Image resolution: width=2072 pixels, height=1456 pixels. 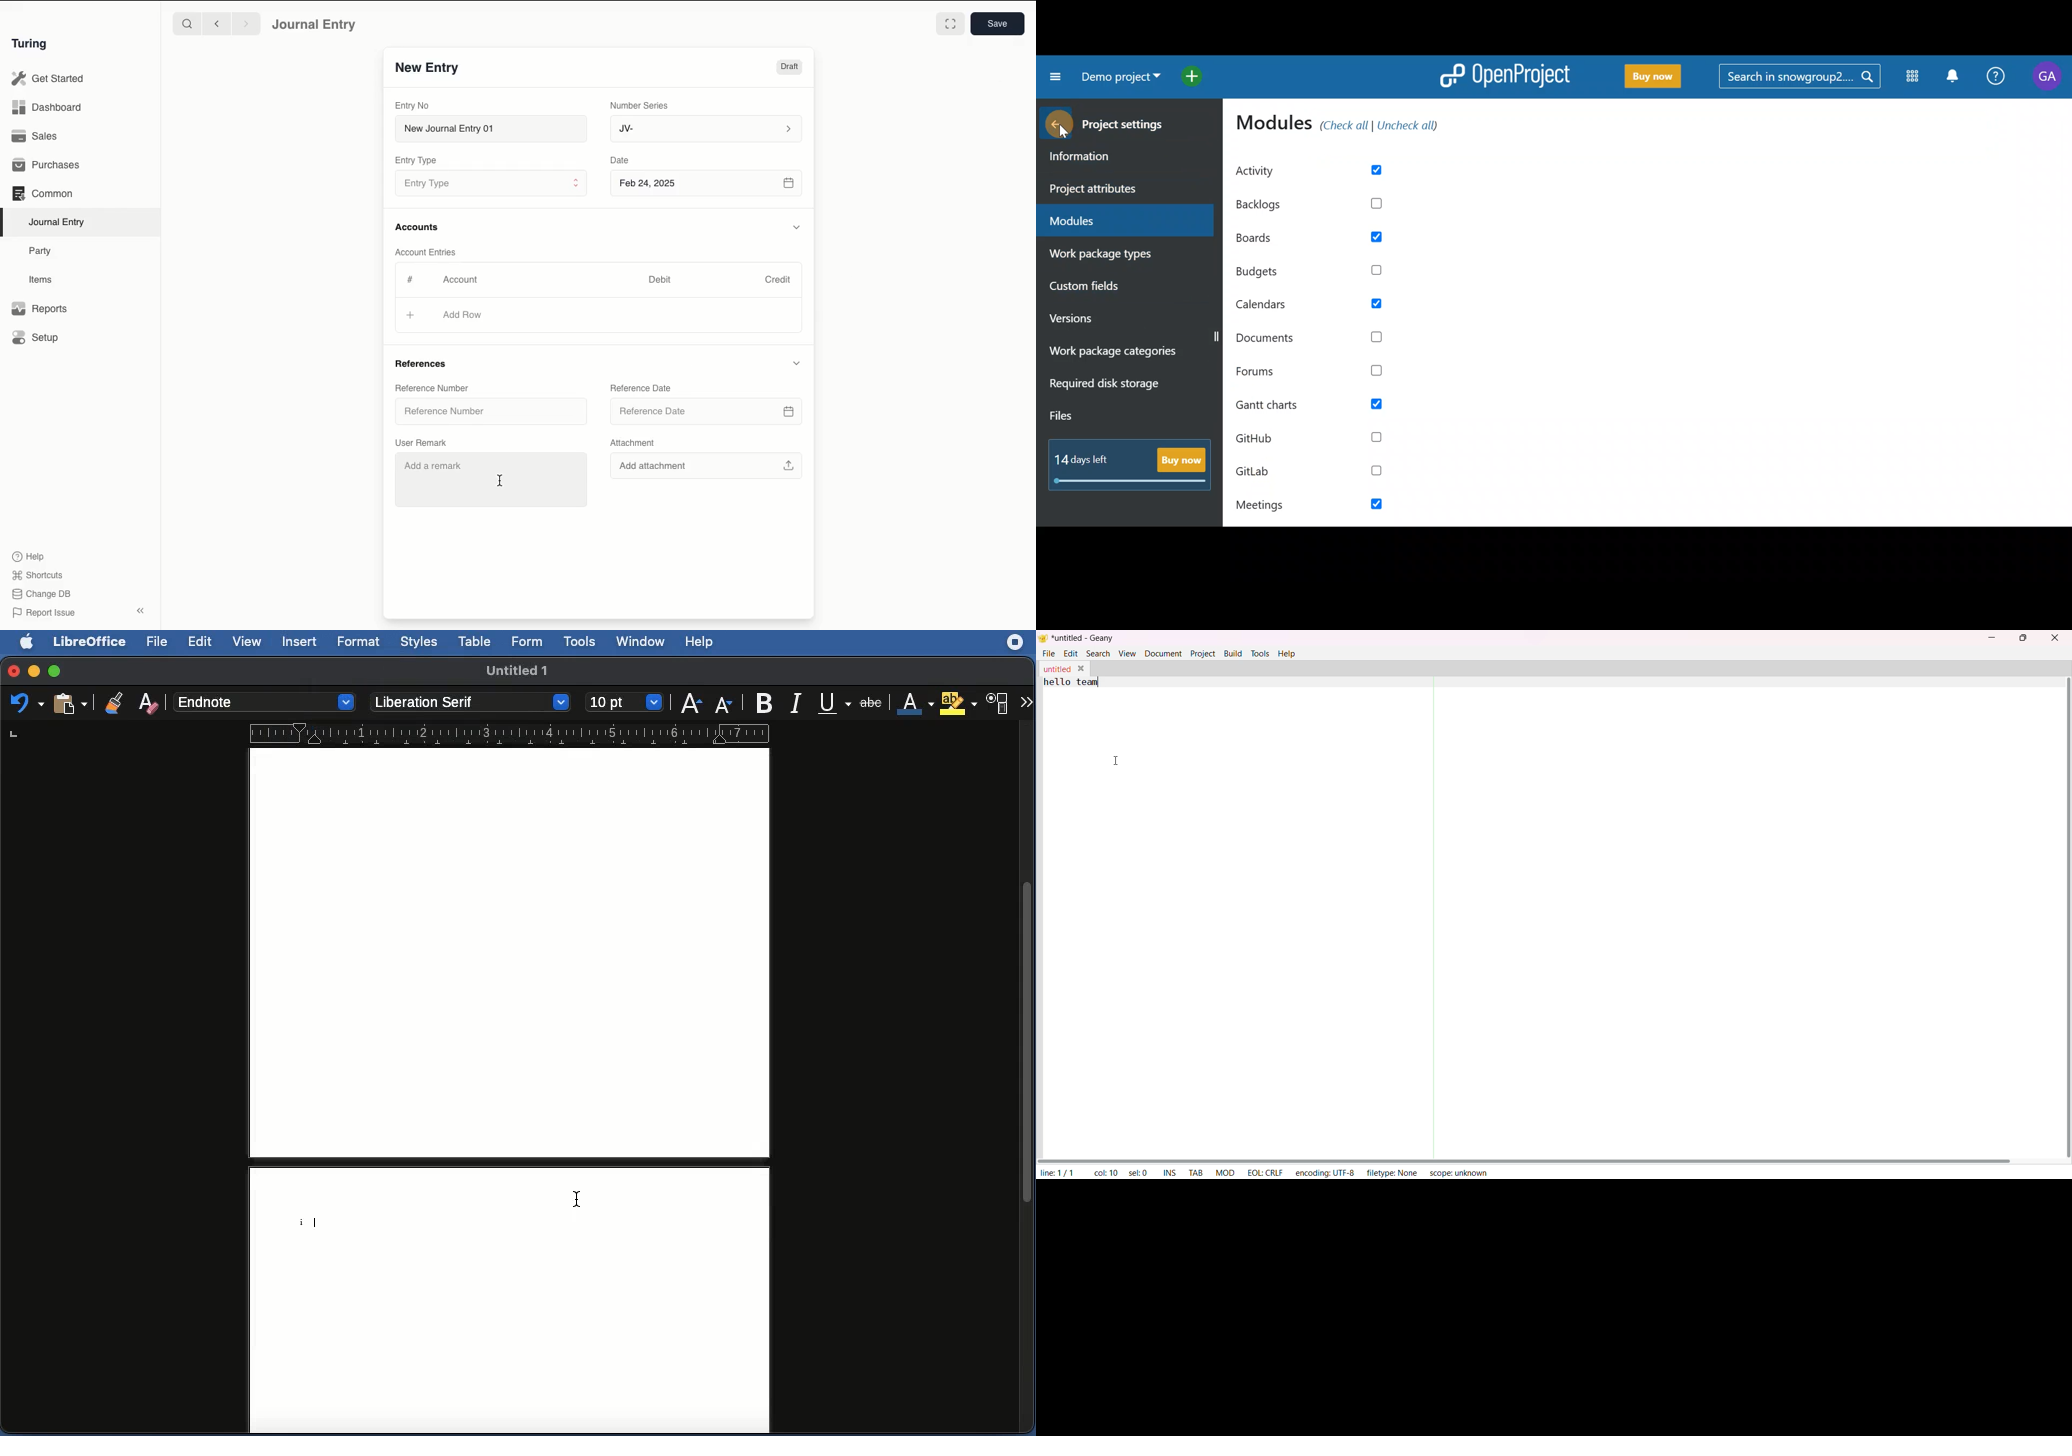 What do you see at coordinates (49, 79) in the screenshot?
I see `Get Started` at bounding box center [49, 79].